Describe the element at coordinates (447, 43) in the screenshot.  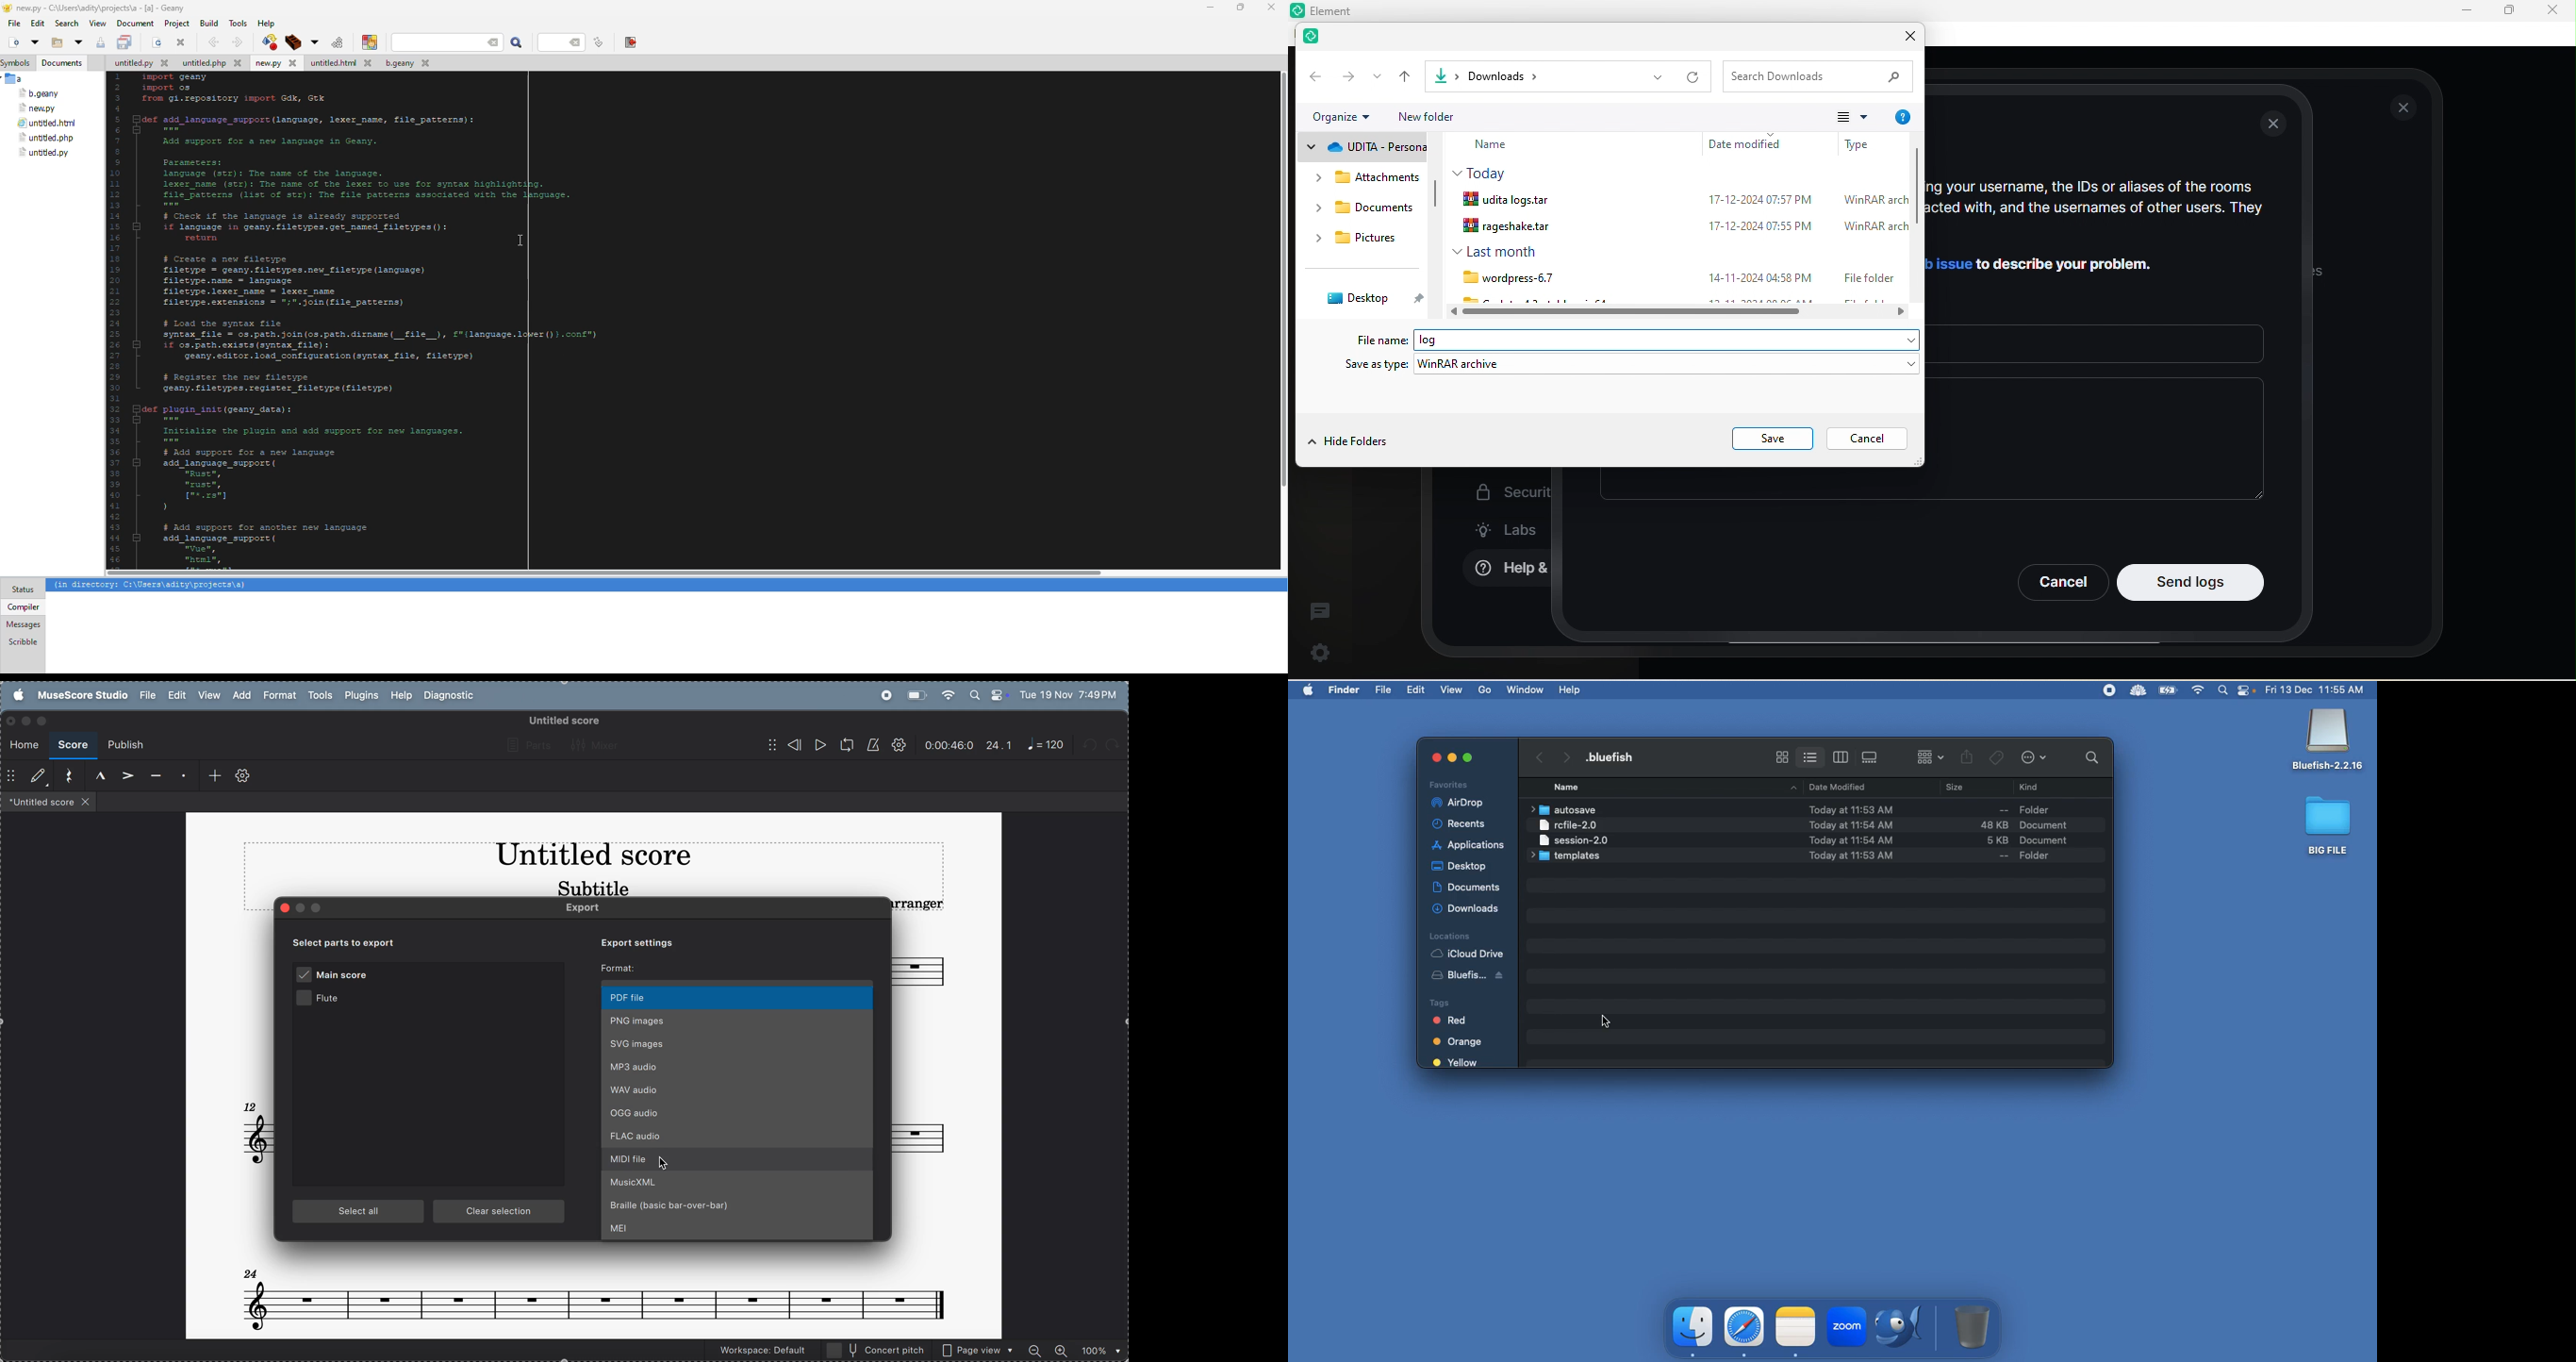
I see `search` at that location.